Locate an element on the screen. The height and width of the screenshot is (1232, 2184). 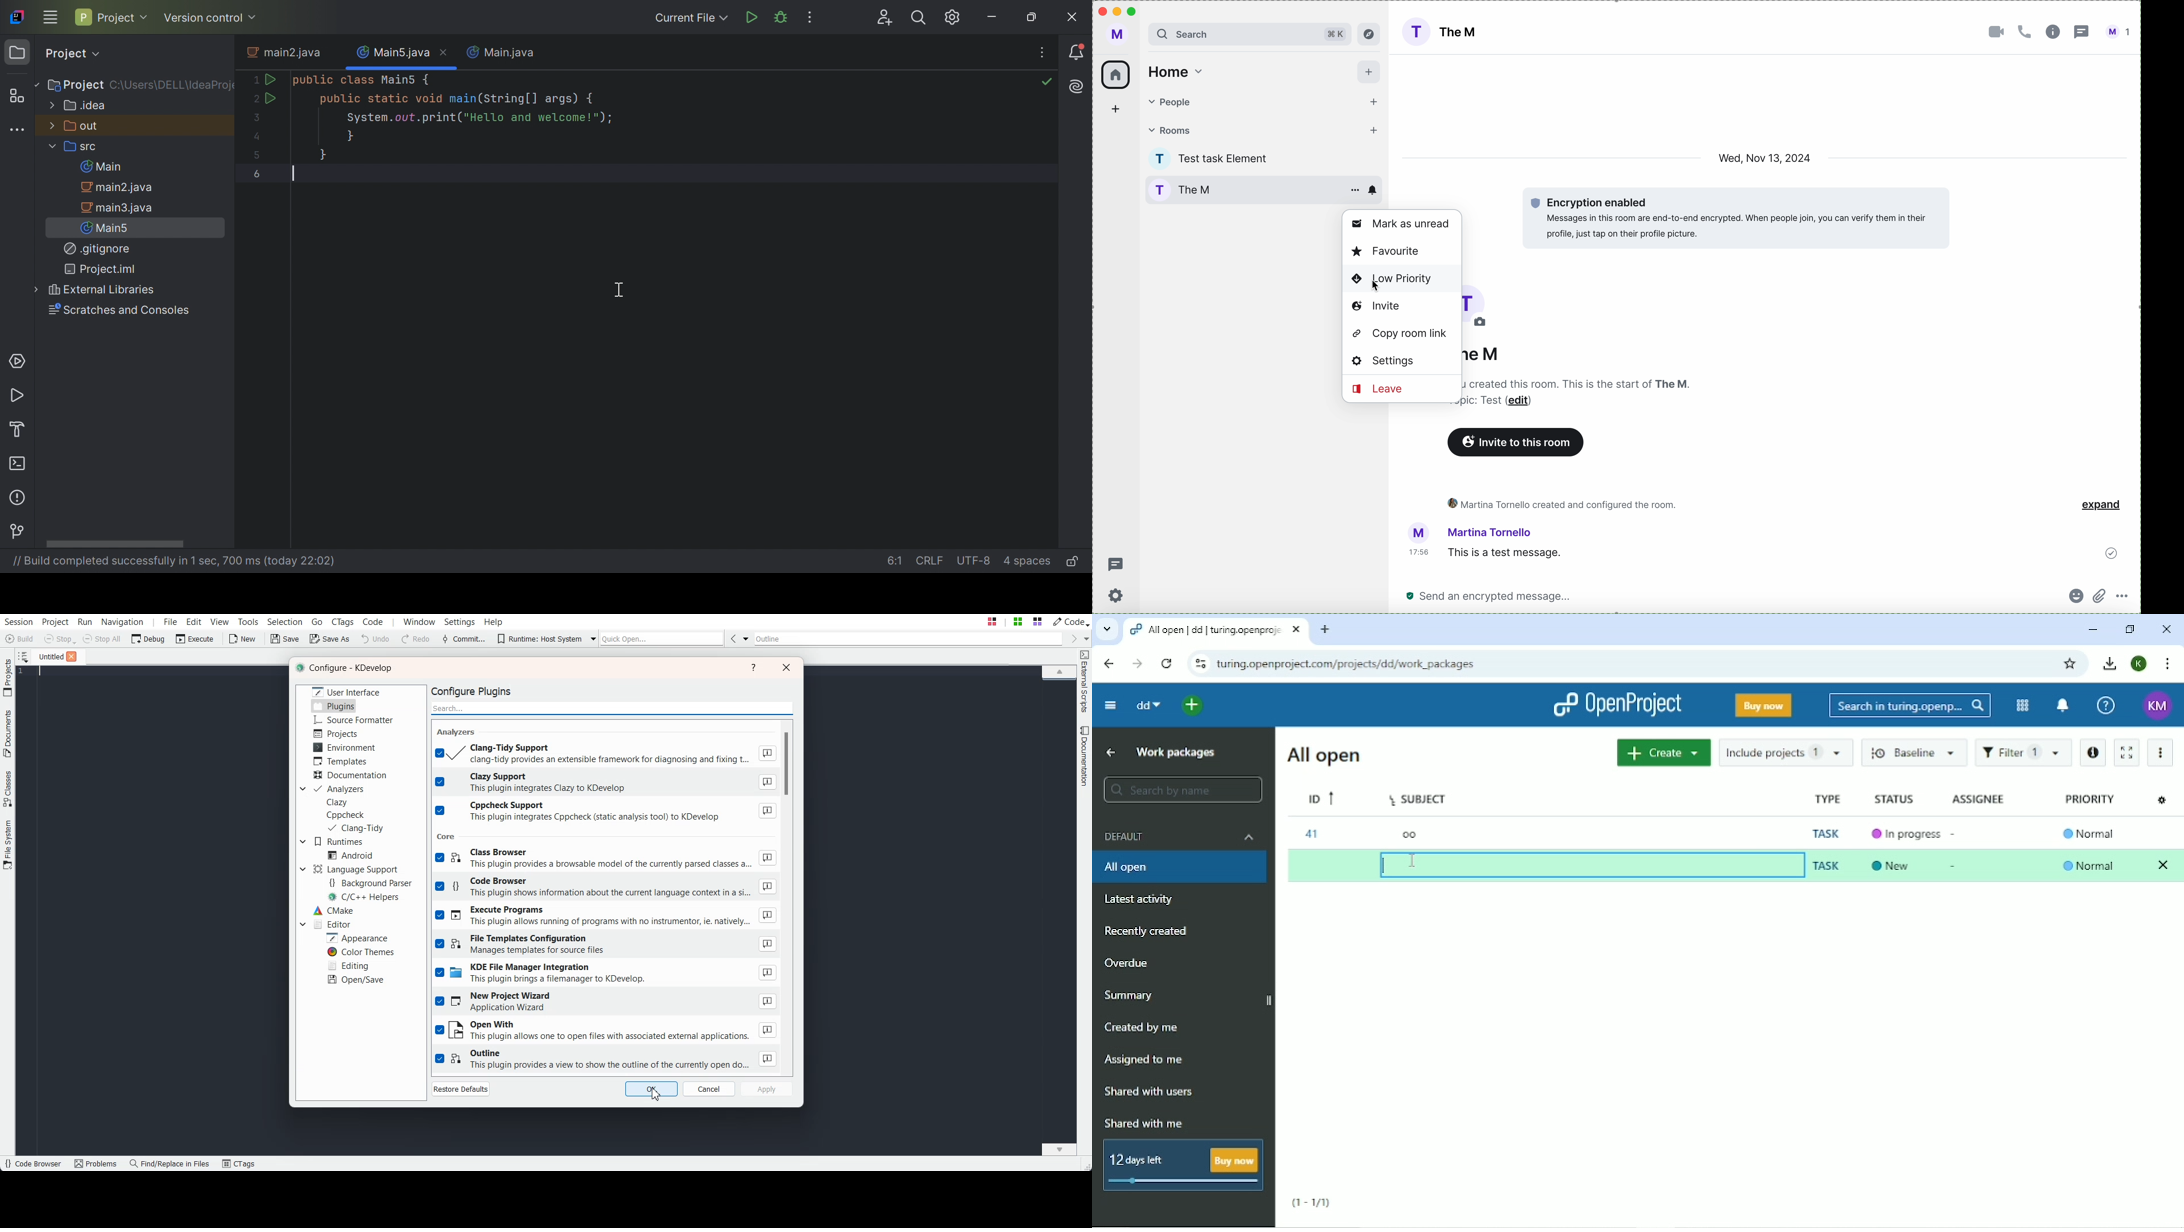
more options is located at coordinates (2122, 596).